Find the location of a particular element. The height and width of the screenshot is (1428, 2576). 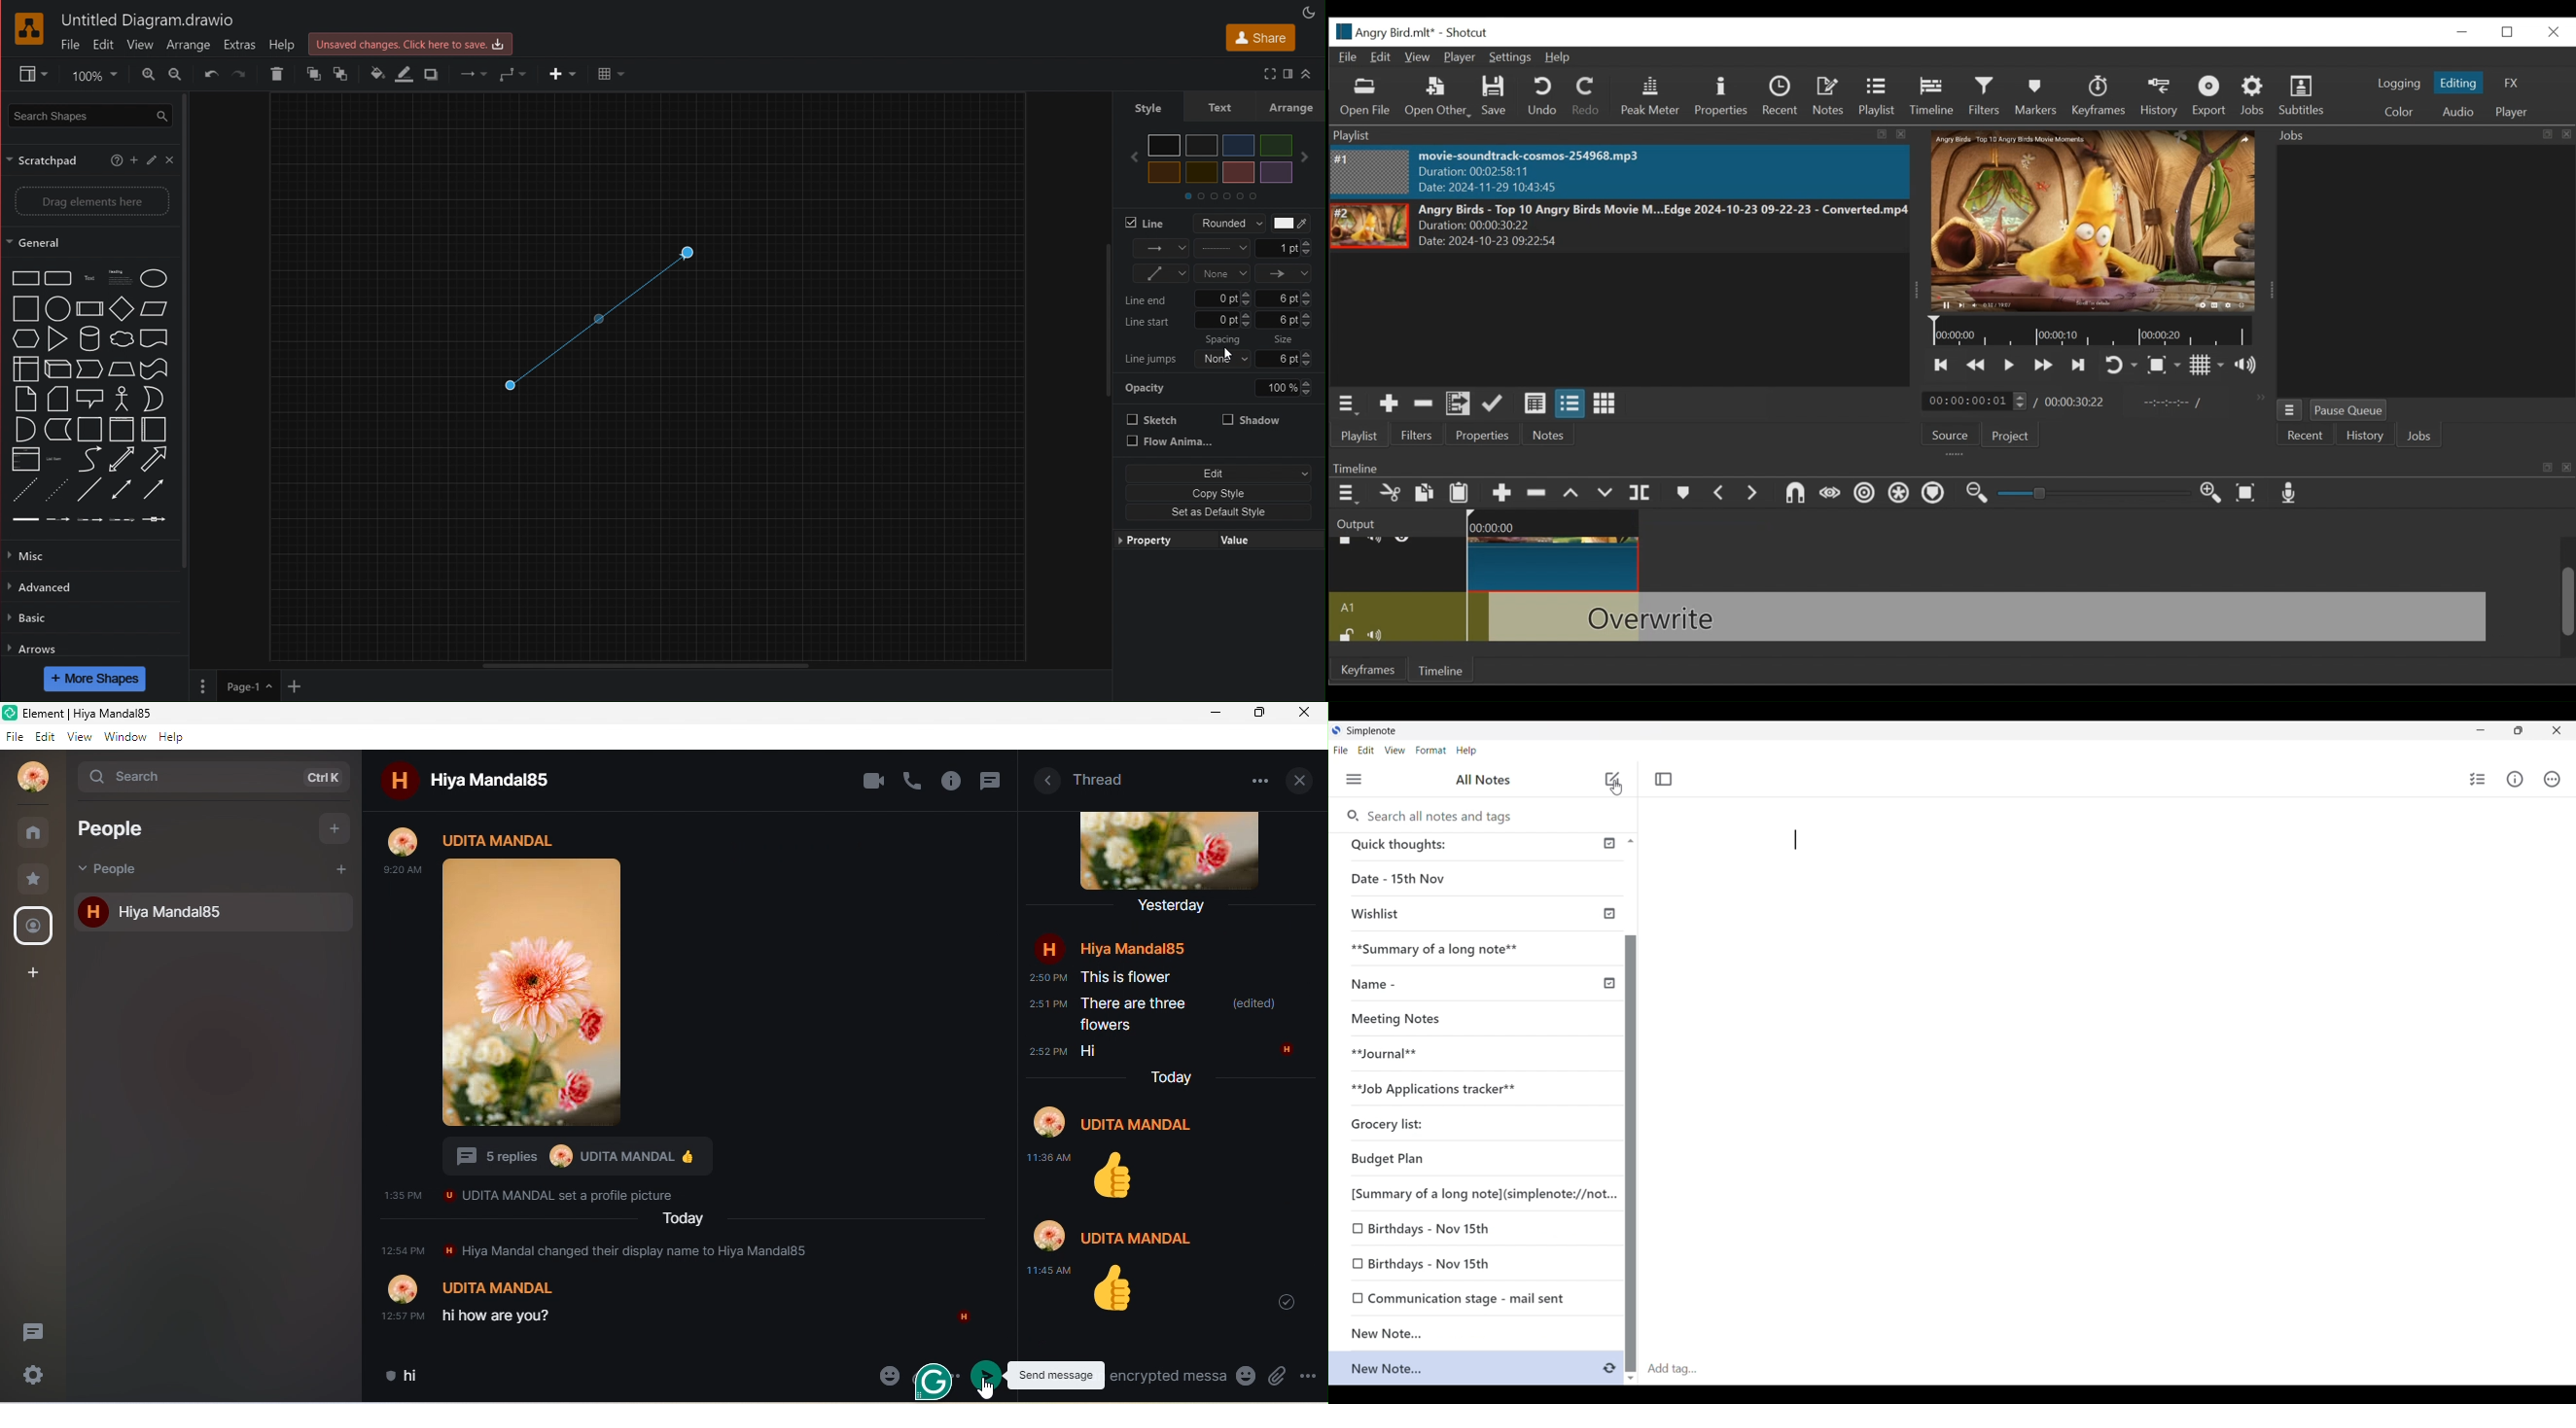

Peak Meter is located at coordinates (1650, 98).